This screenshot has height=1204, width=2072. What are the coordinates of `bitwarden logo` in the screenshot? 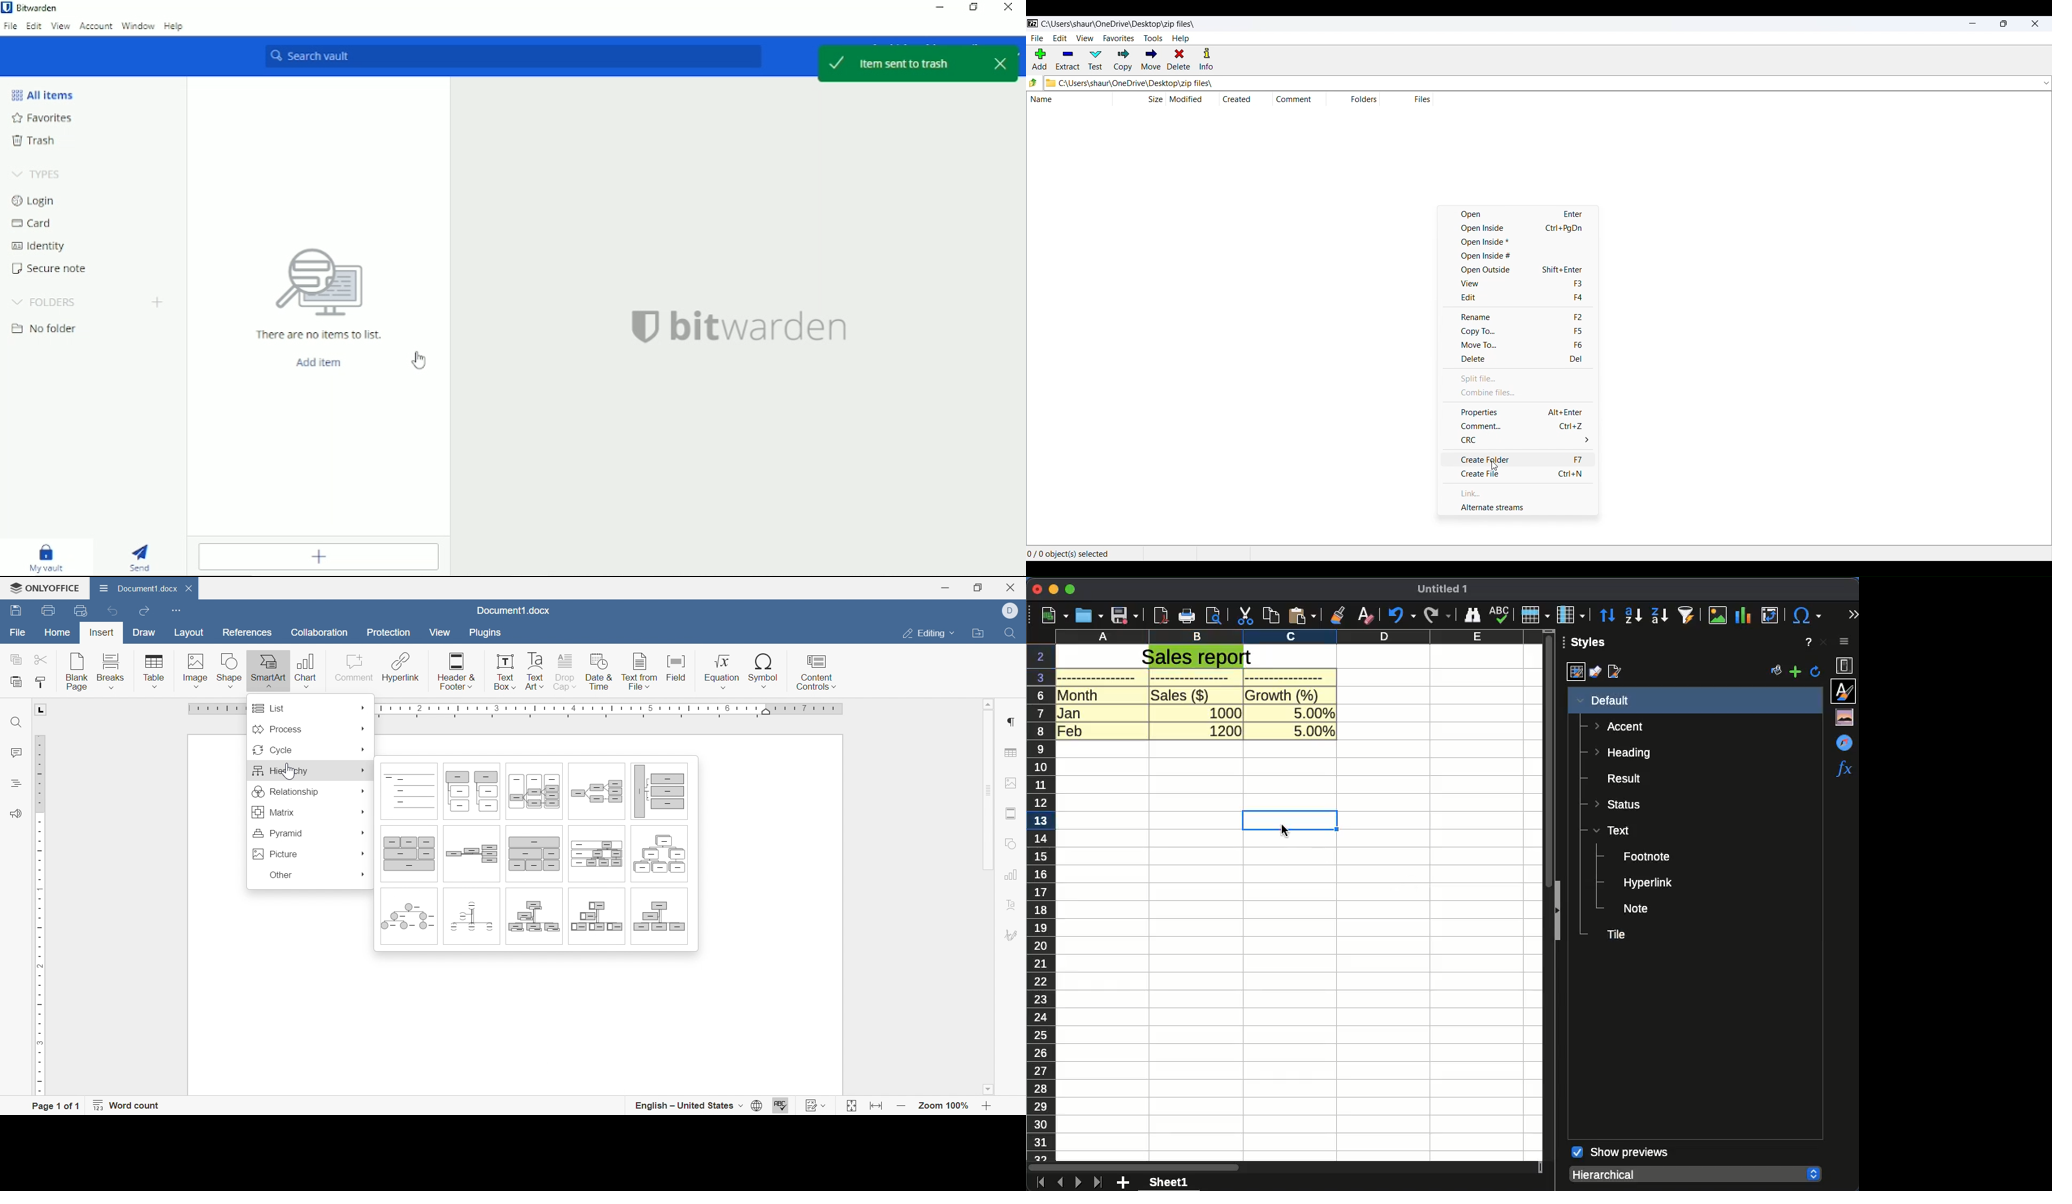 It's located at (738, 329).